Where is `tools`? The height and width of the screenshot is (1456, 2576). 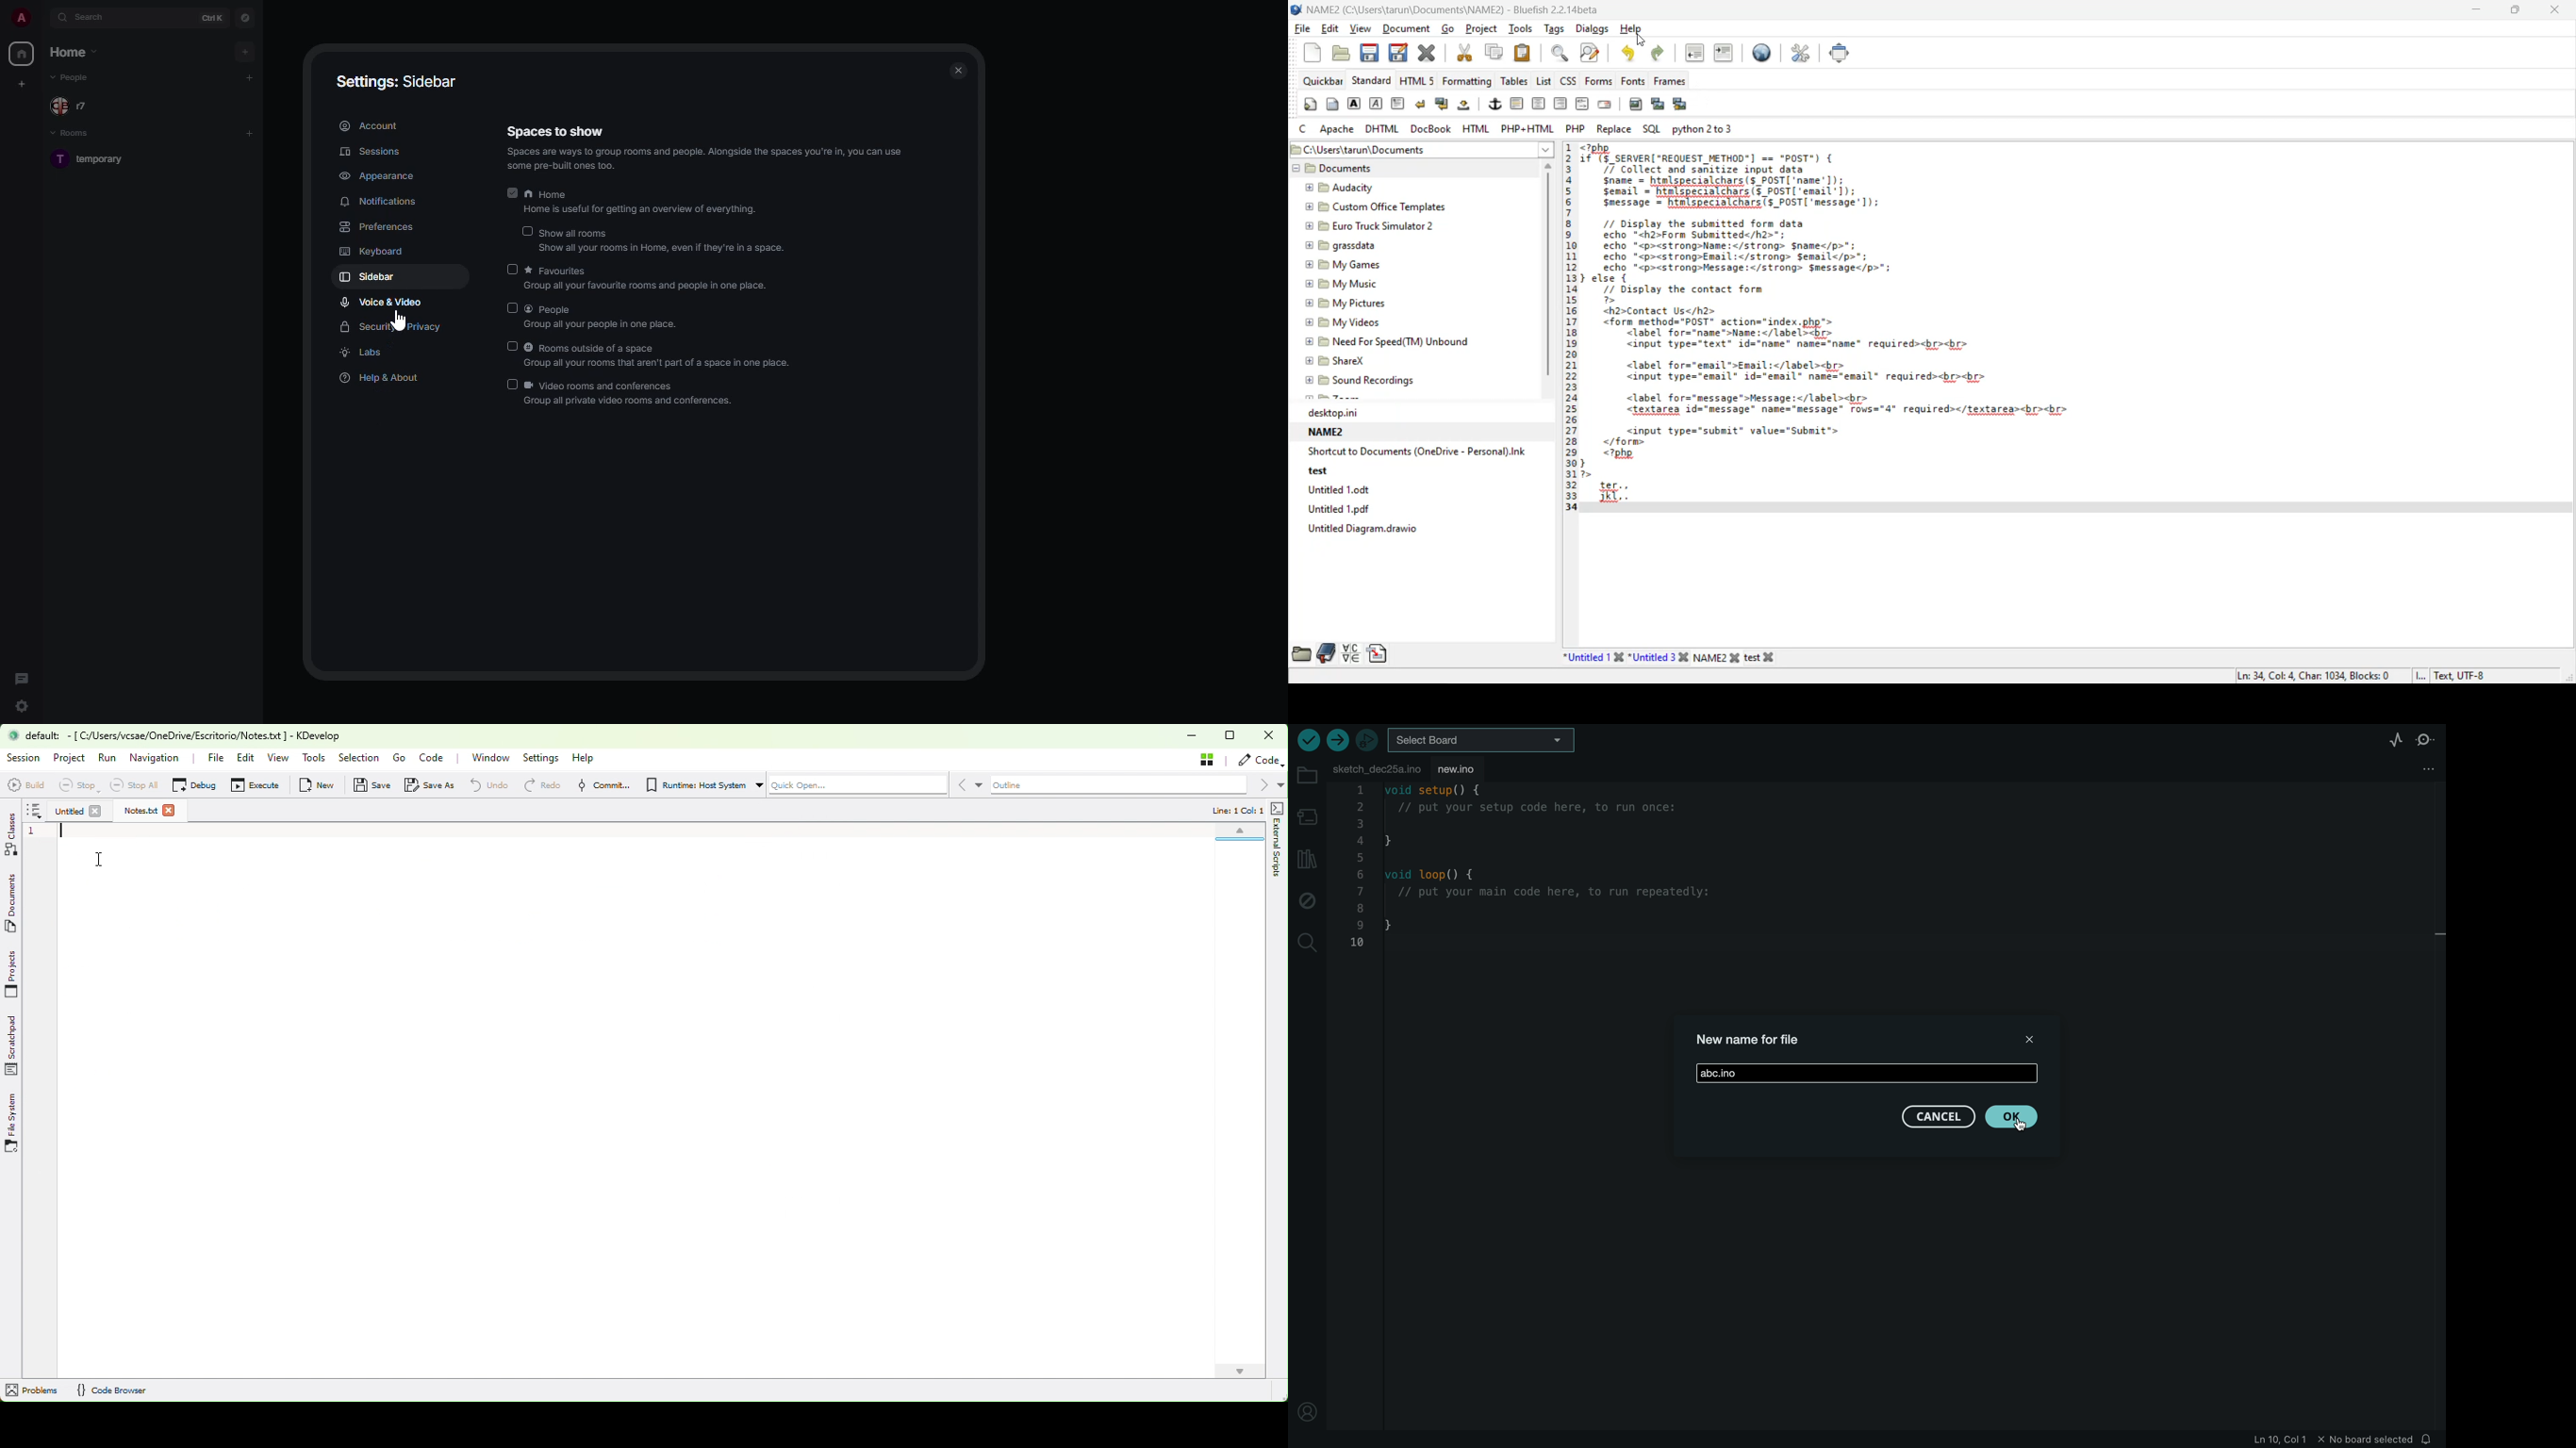 tools is located at coordinates (1521, 29).